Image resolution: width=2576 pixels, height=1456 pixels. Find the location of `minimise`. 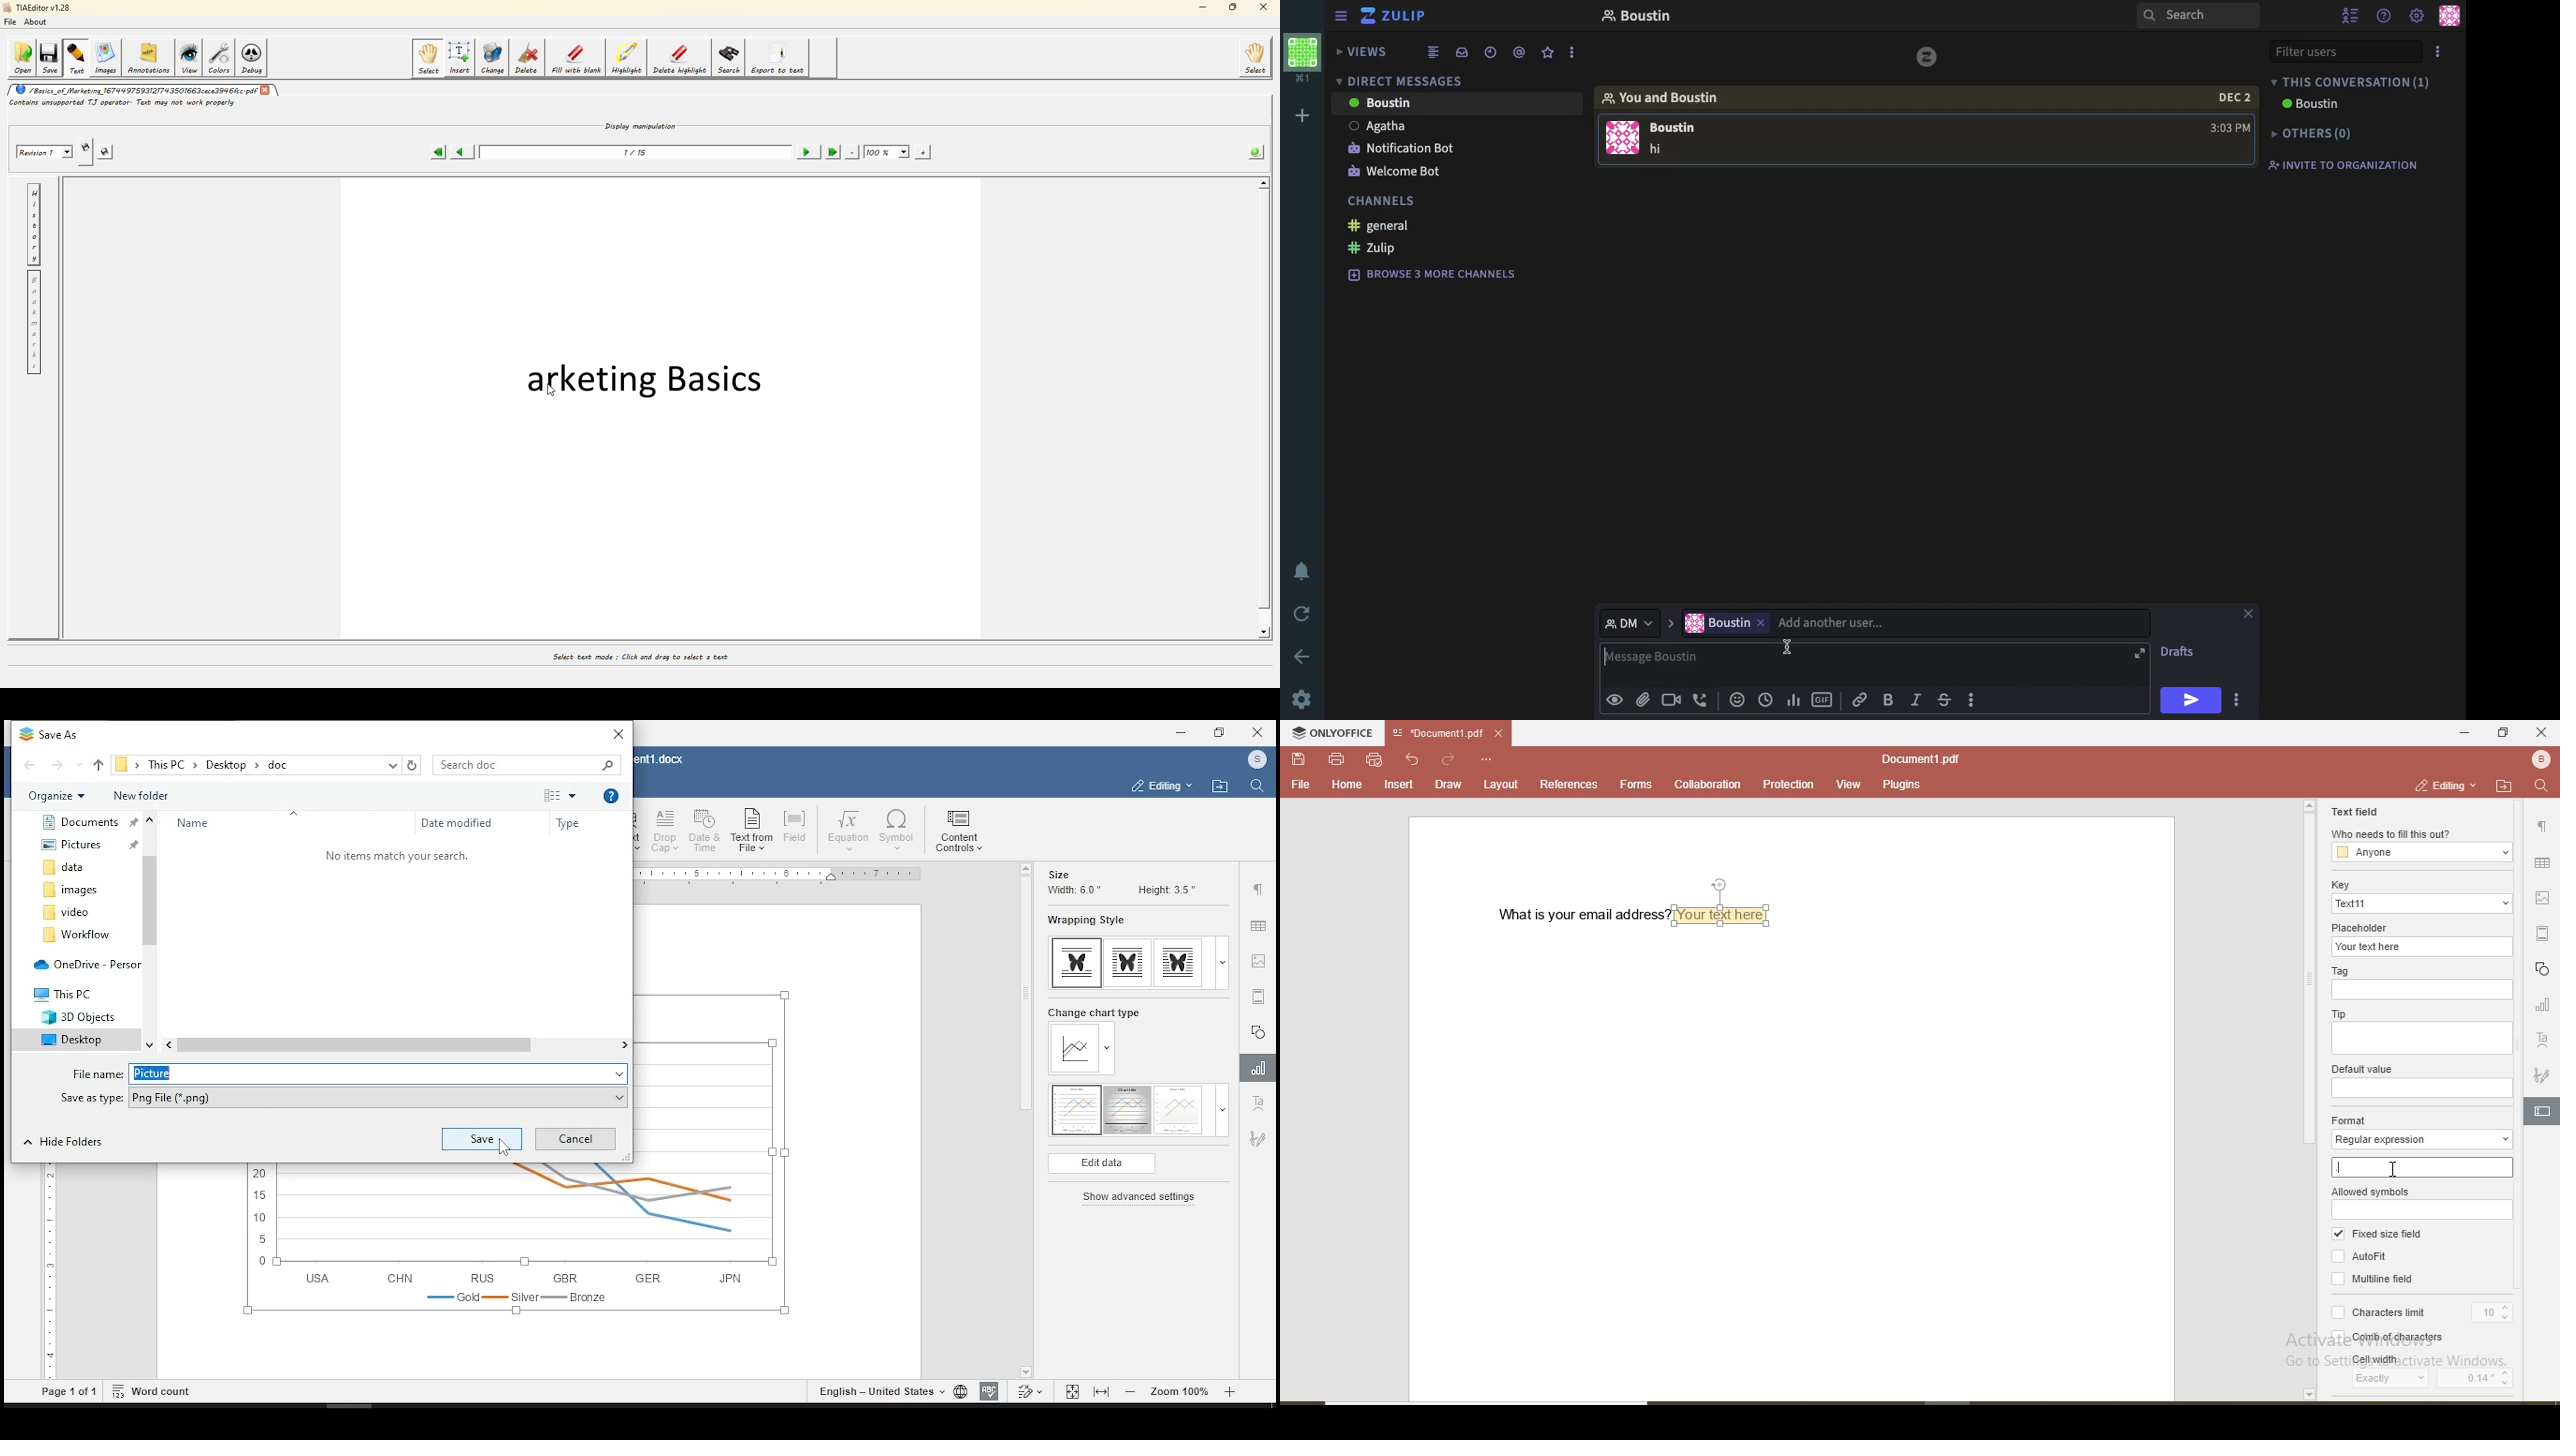

minimise is located at coordinates (2459, 731).